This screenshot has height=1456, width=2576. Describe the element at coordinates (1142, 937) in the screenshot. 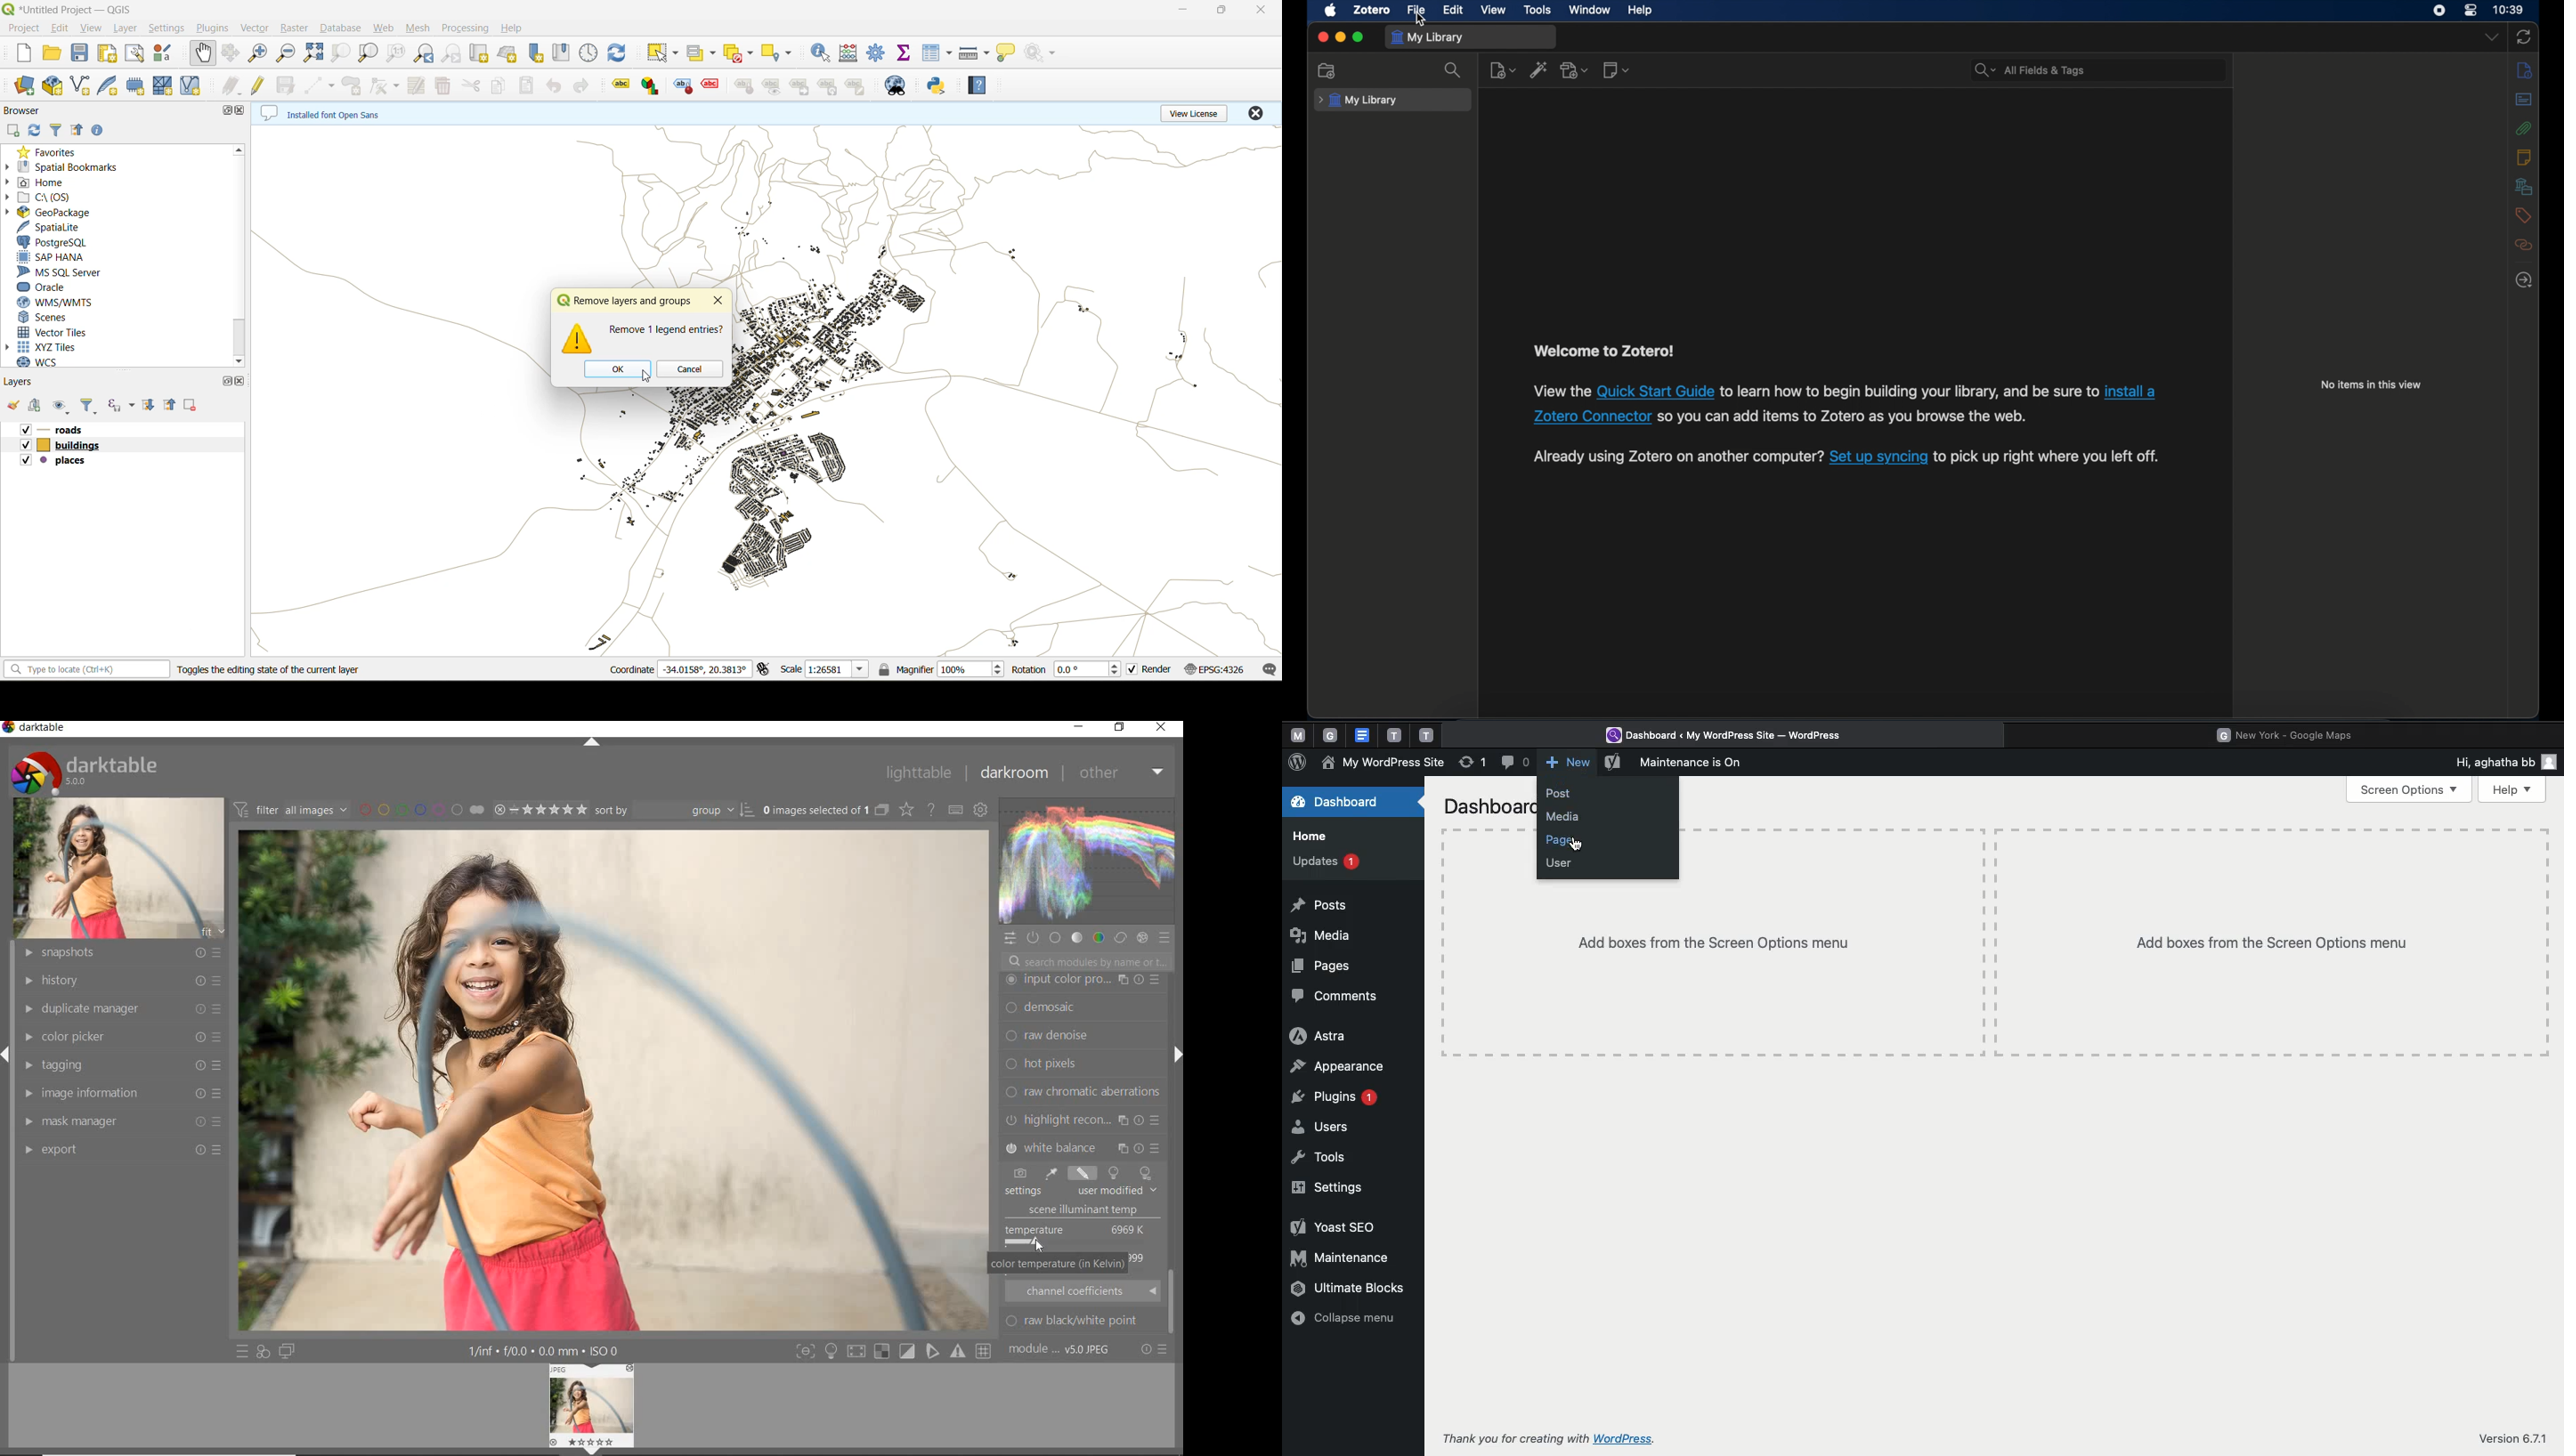

I see `effect` at that location.